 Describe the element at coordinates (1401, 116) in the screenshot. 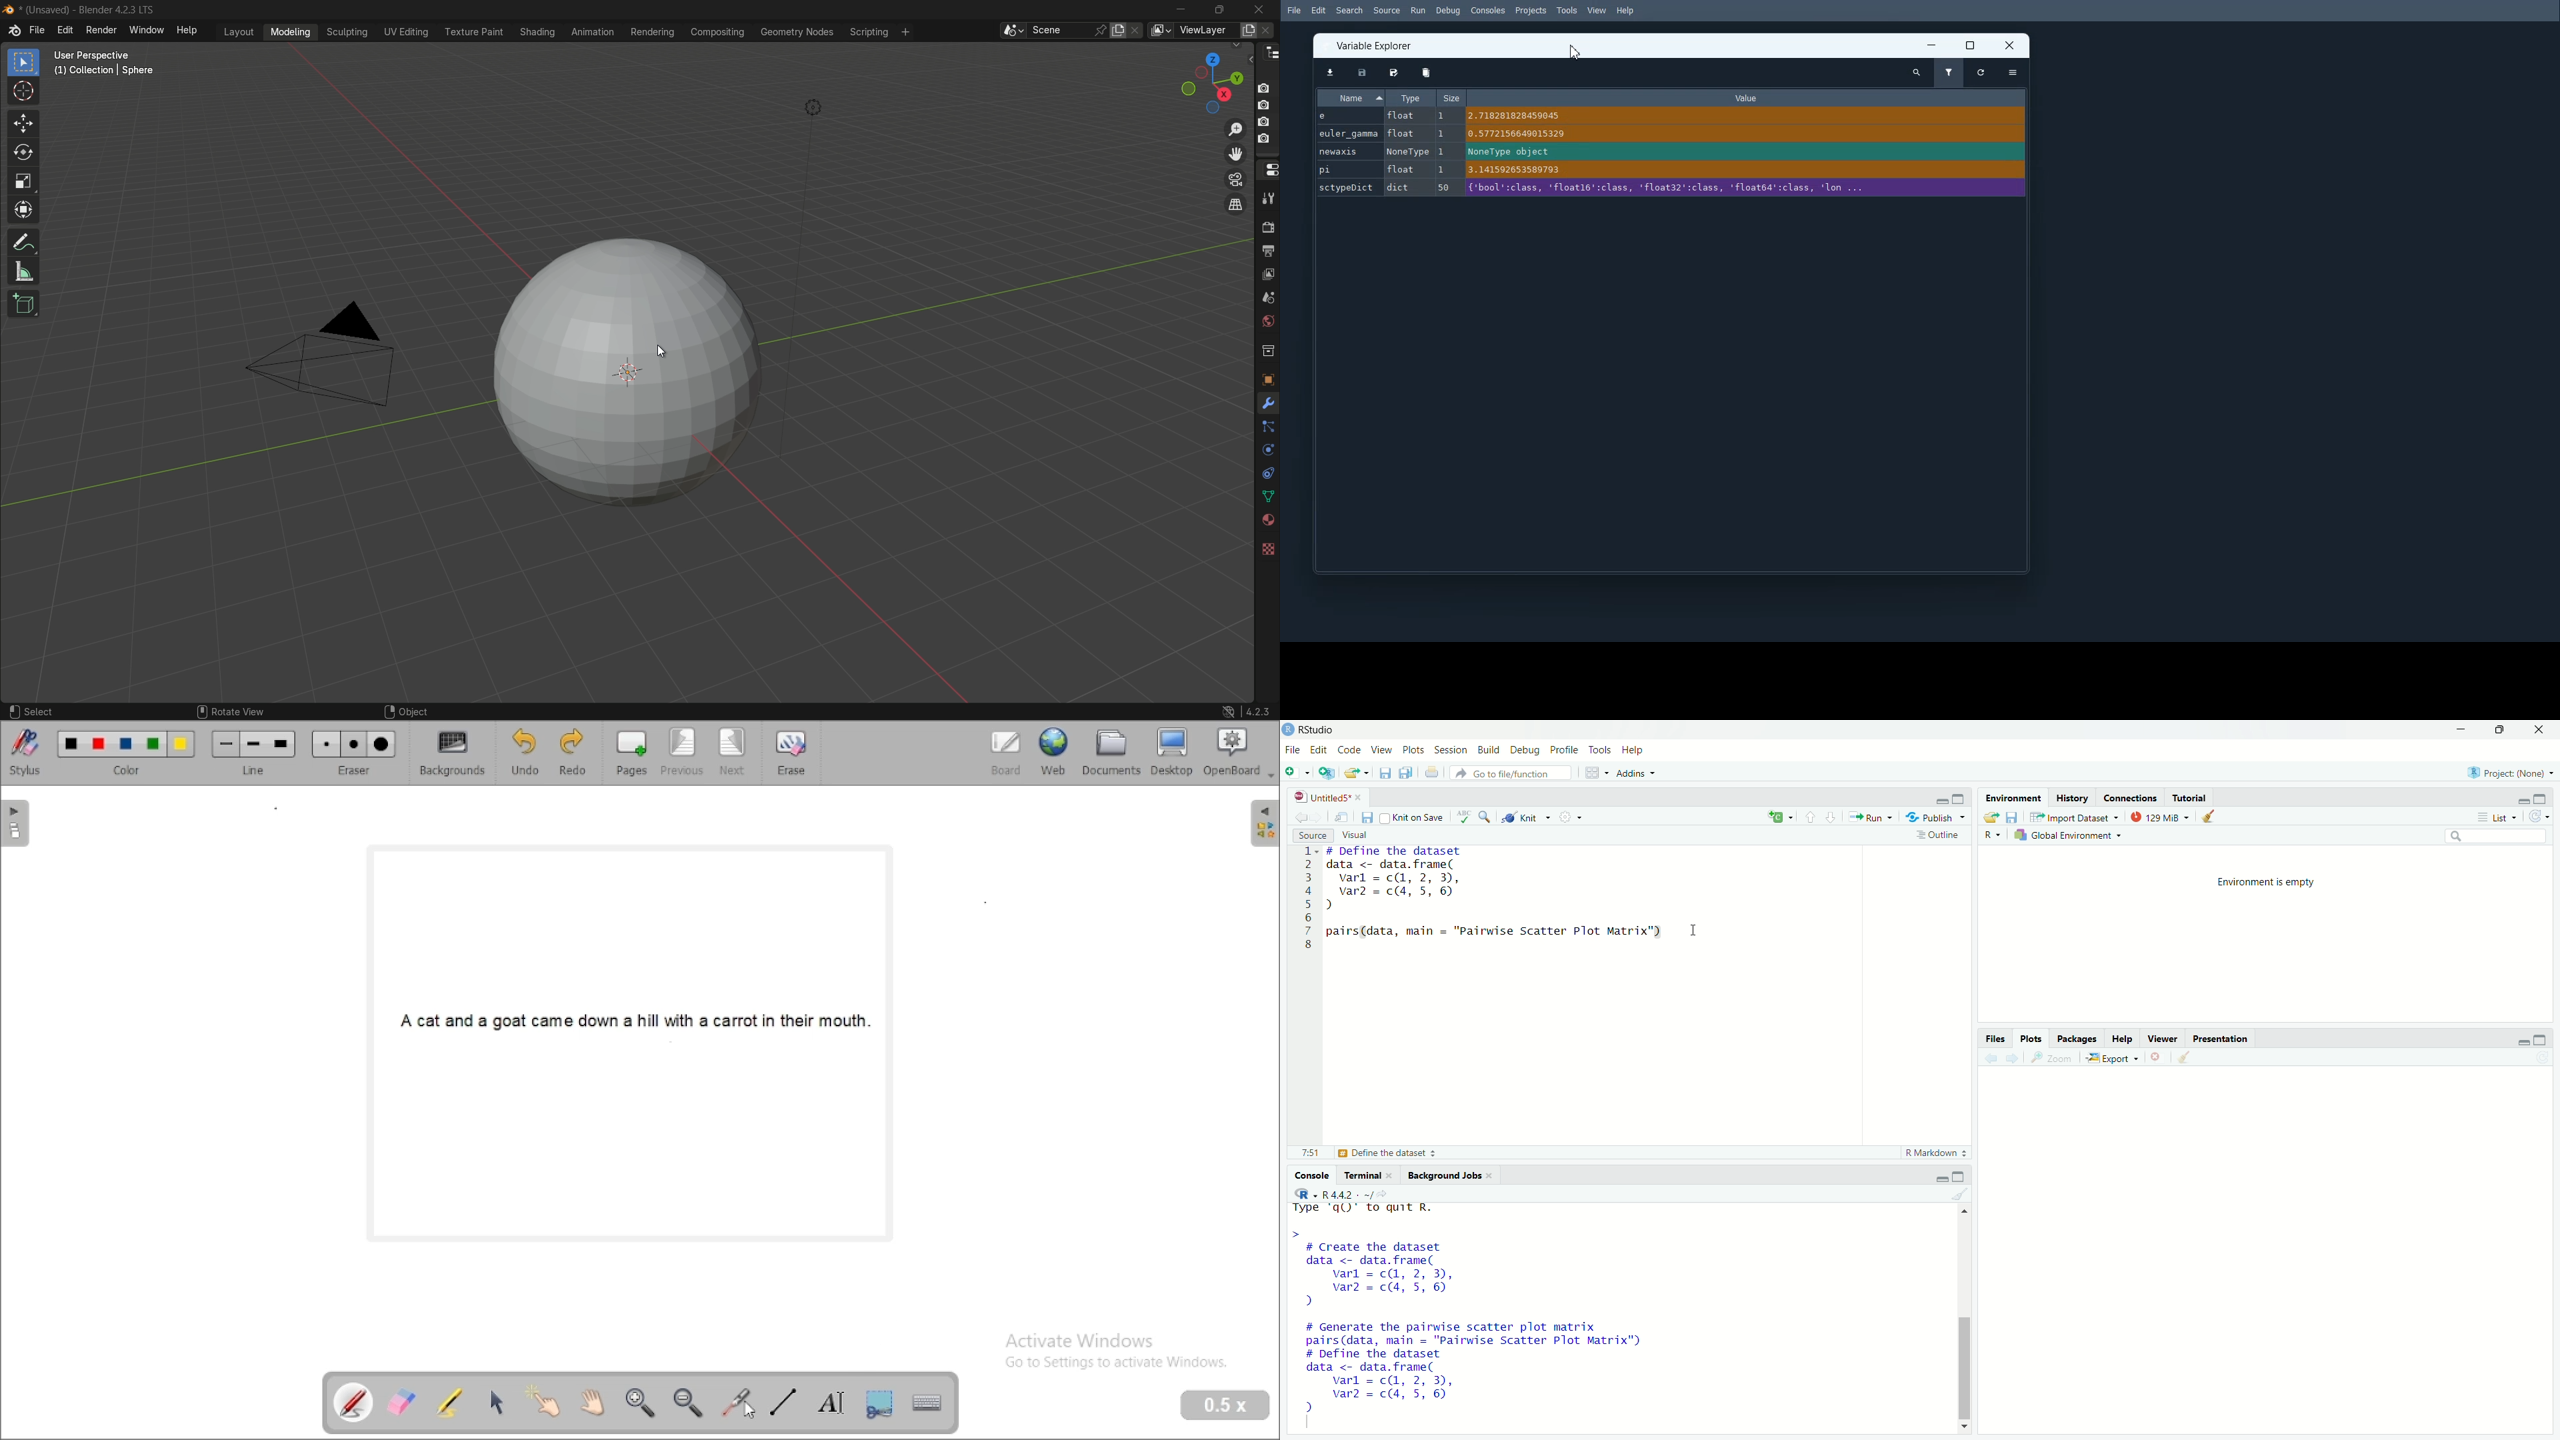

I see `float` at that location.